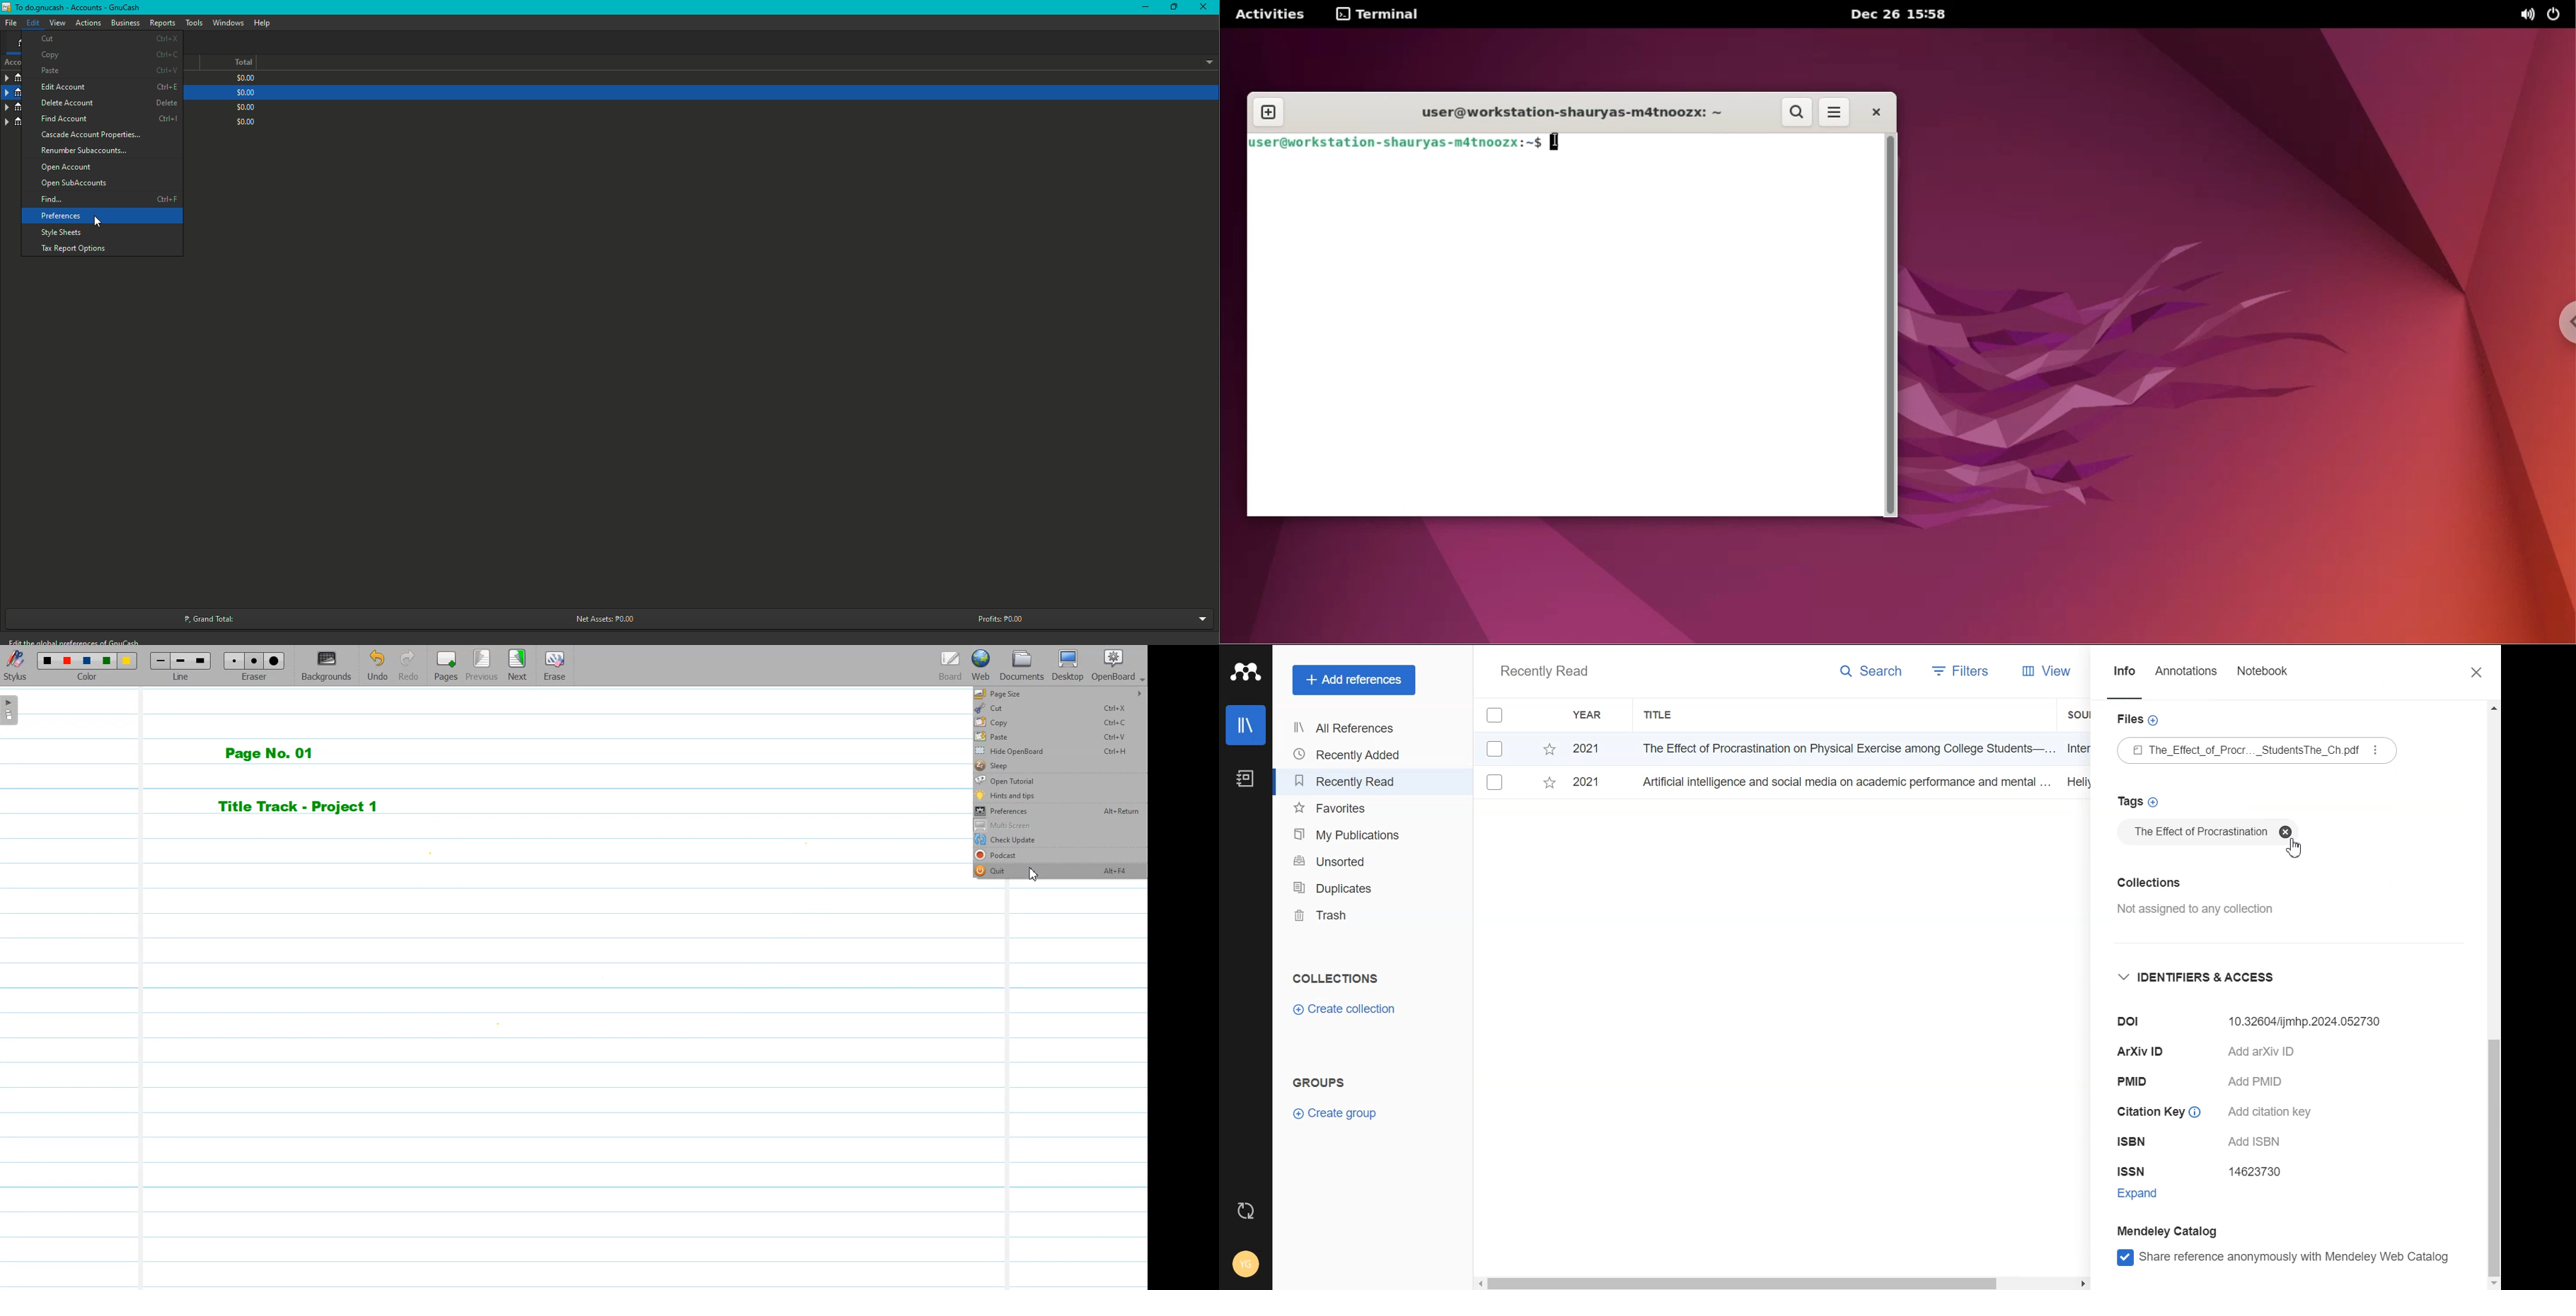  Describe the element at coordinates (1497, 715) in the screenshot. I see `Checkmarks` at that location.